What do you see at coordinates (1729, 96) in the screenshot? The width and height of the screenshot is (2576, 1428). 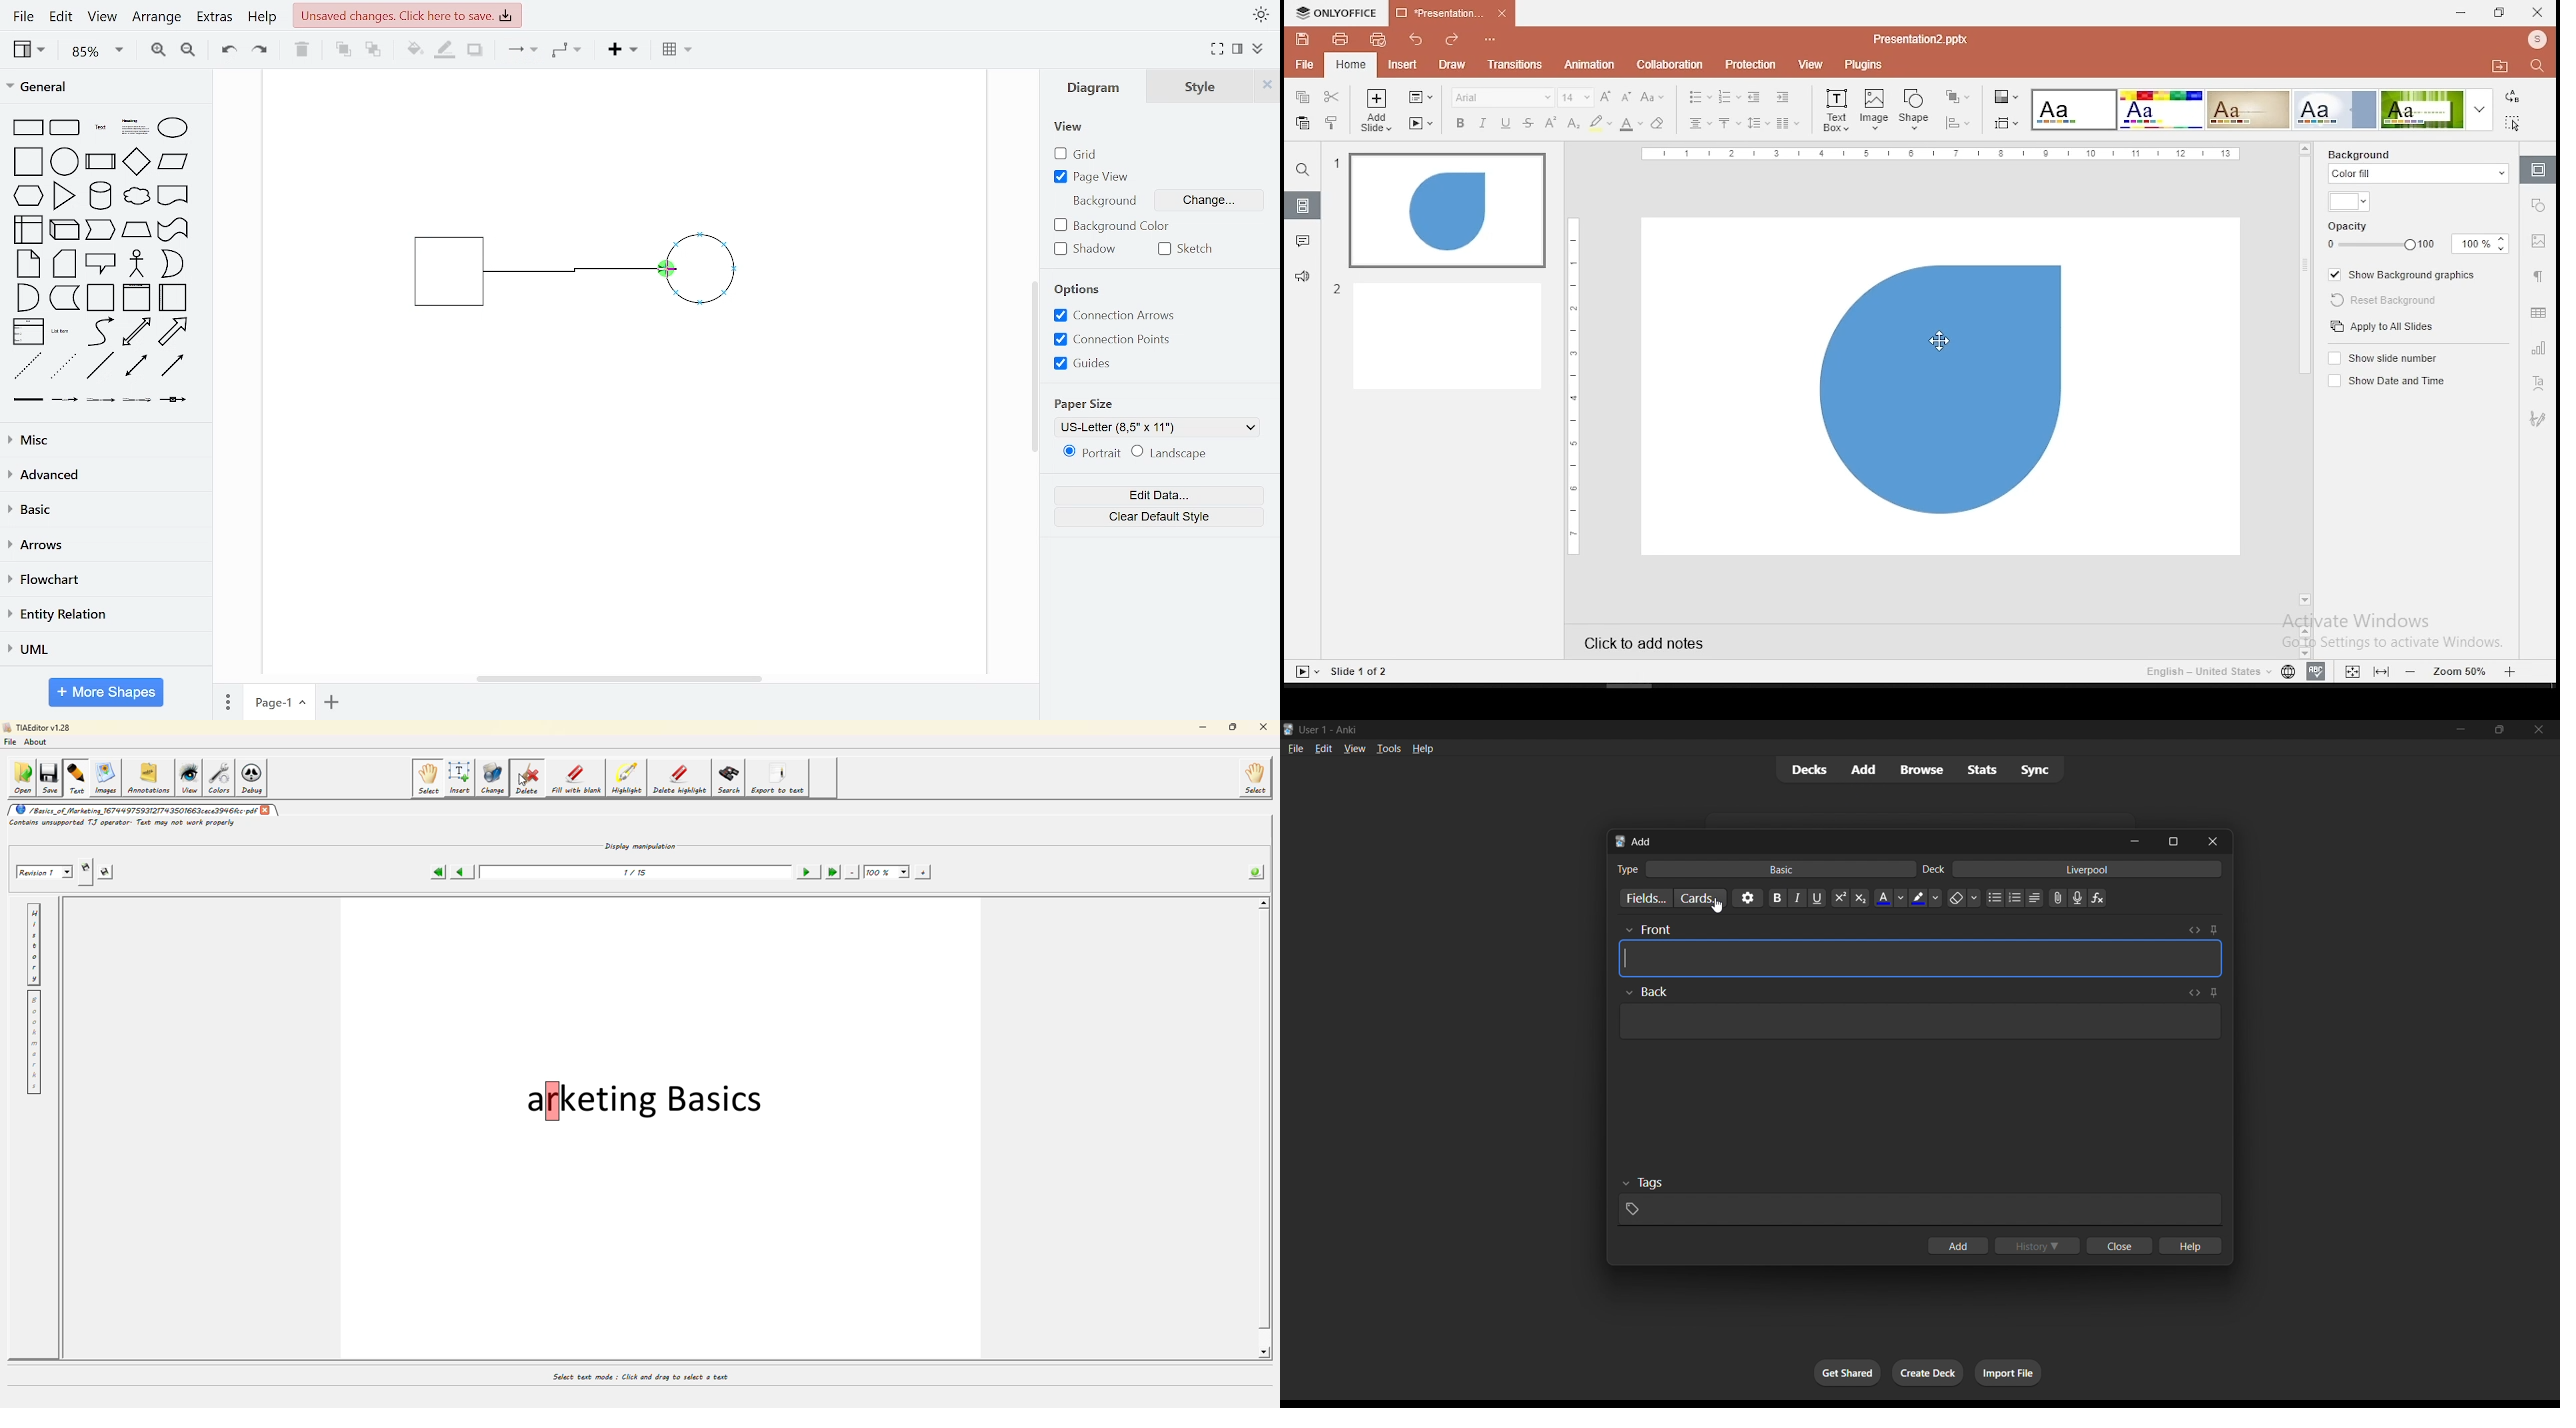 I see `numbering` at bounding box center [1729, 96].